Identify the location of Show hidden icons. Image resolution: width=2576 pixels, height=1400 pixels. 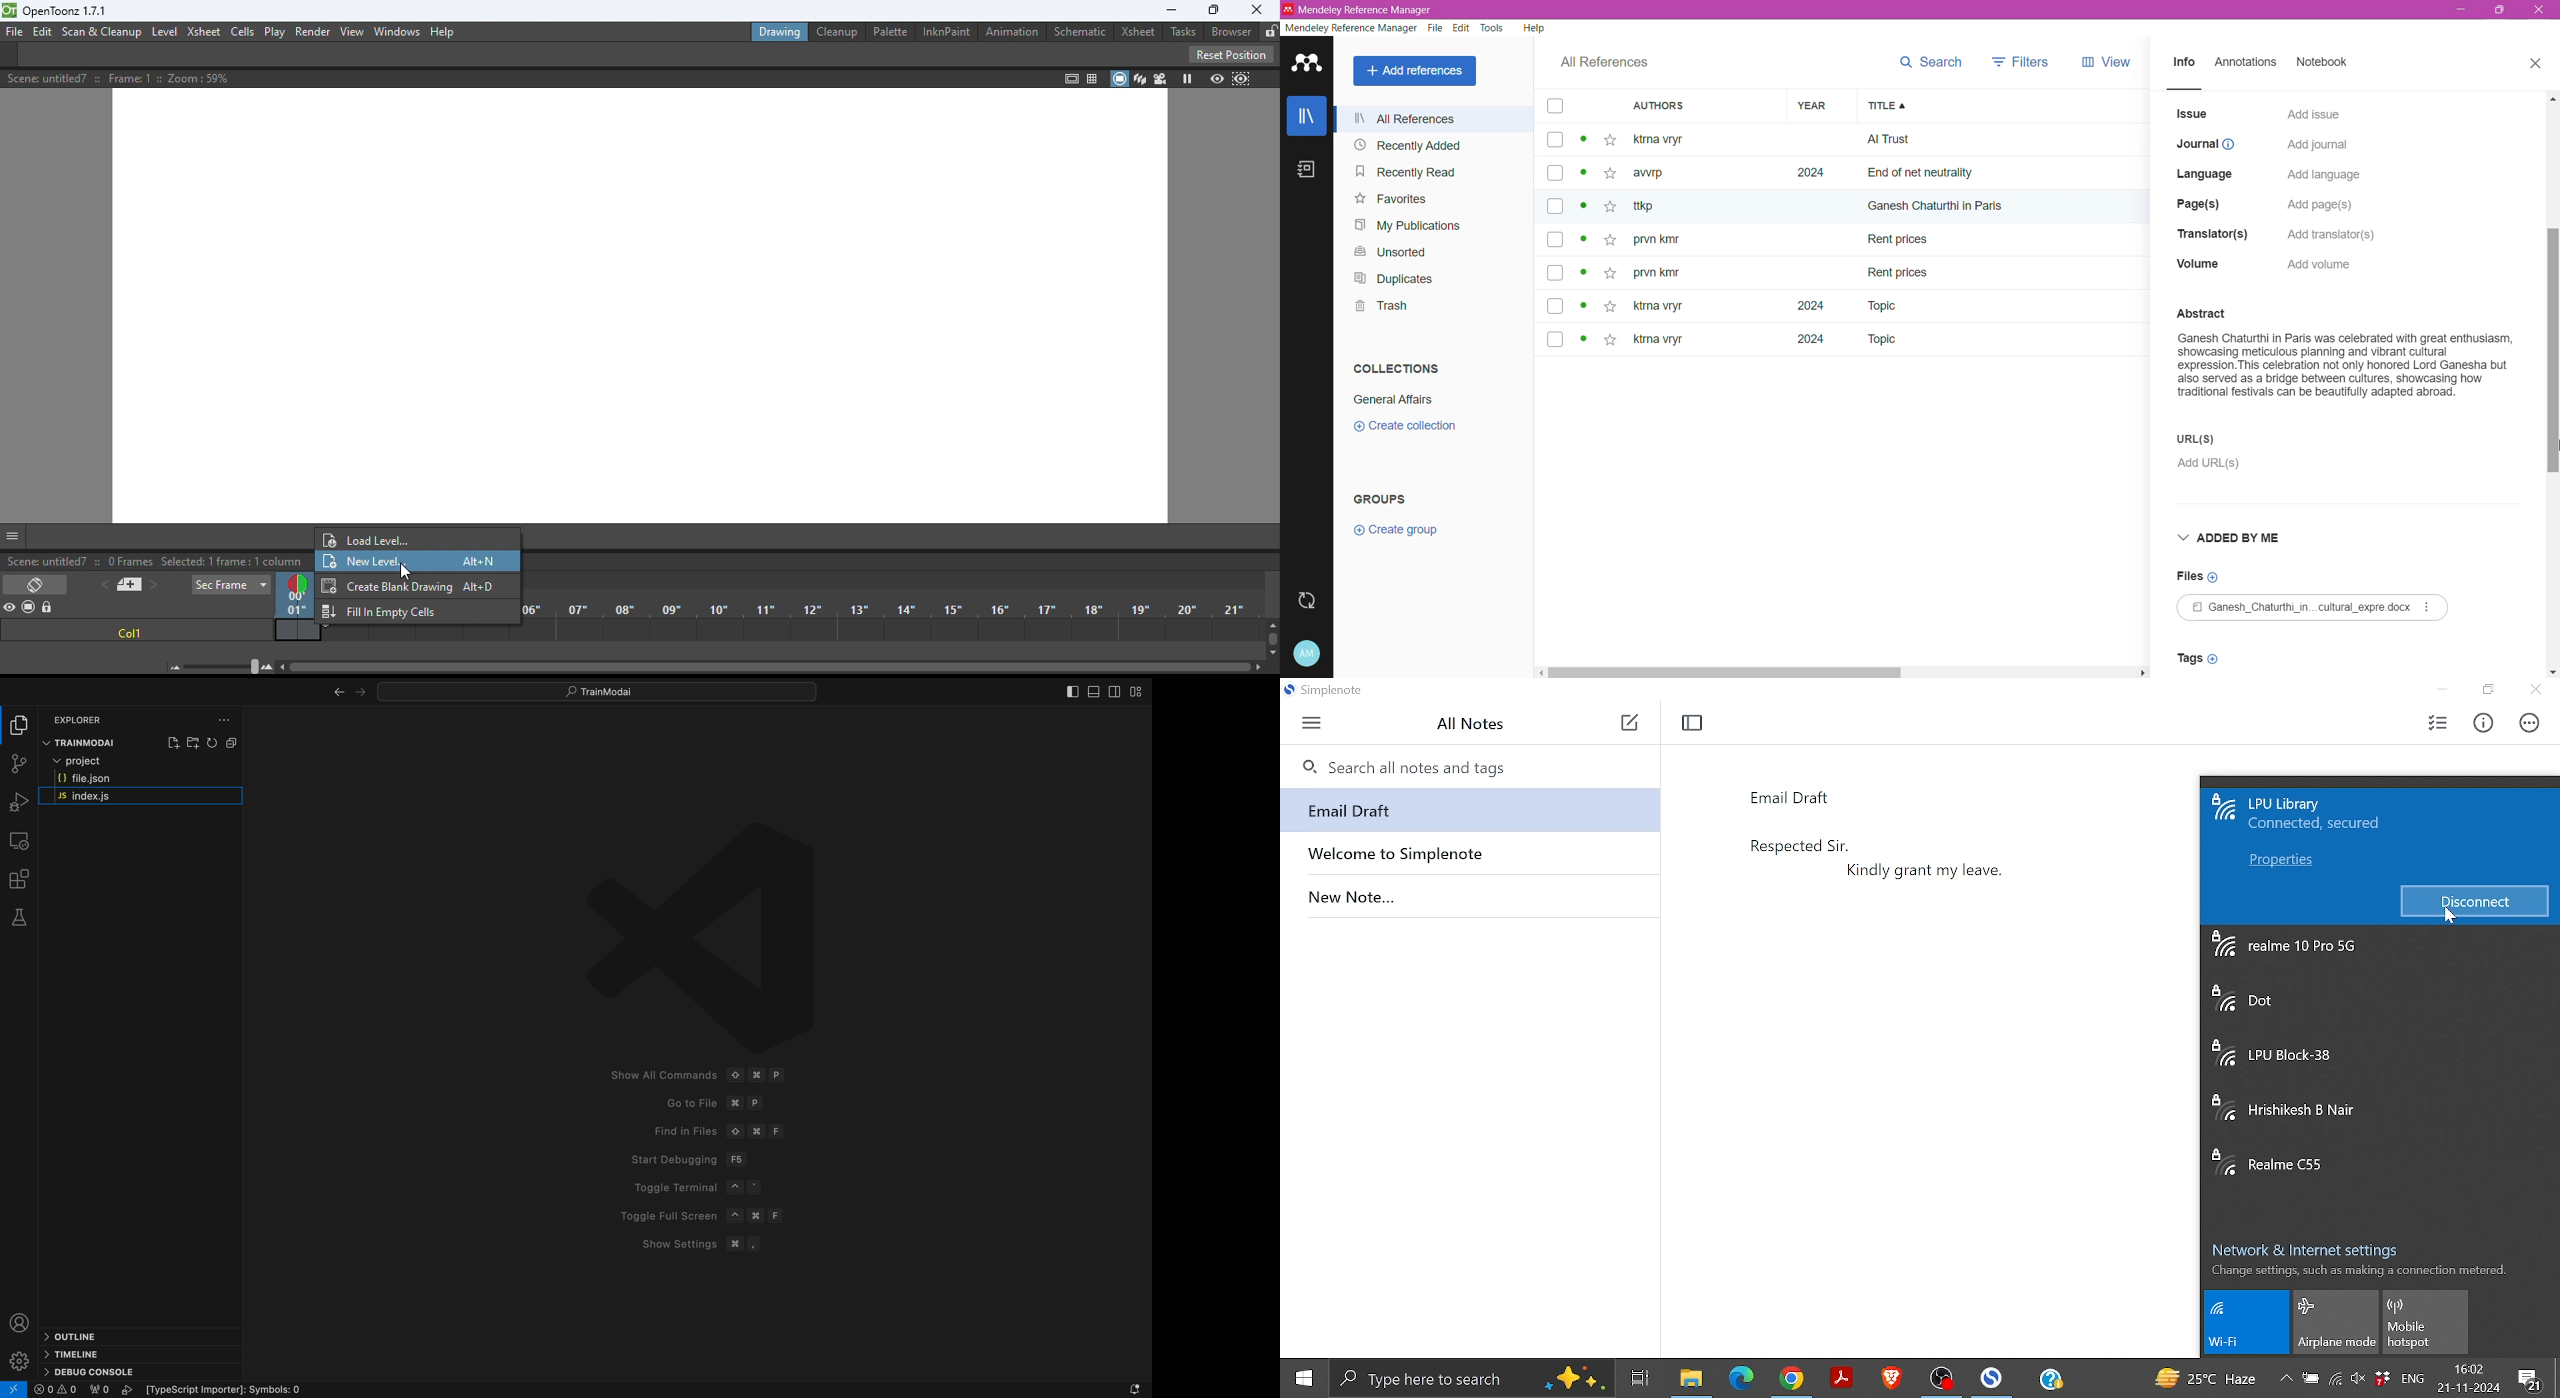
(2286, 1379).